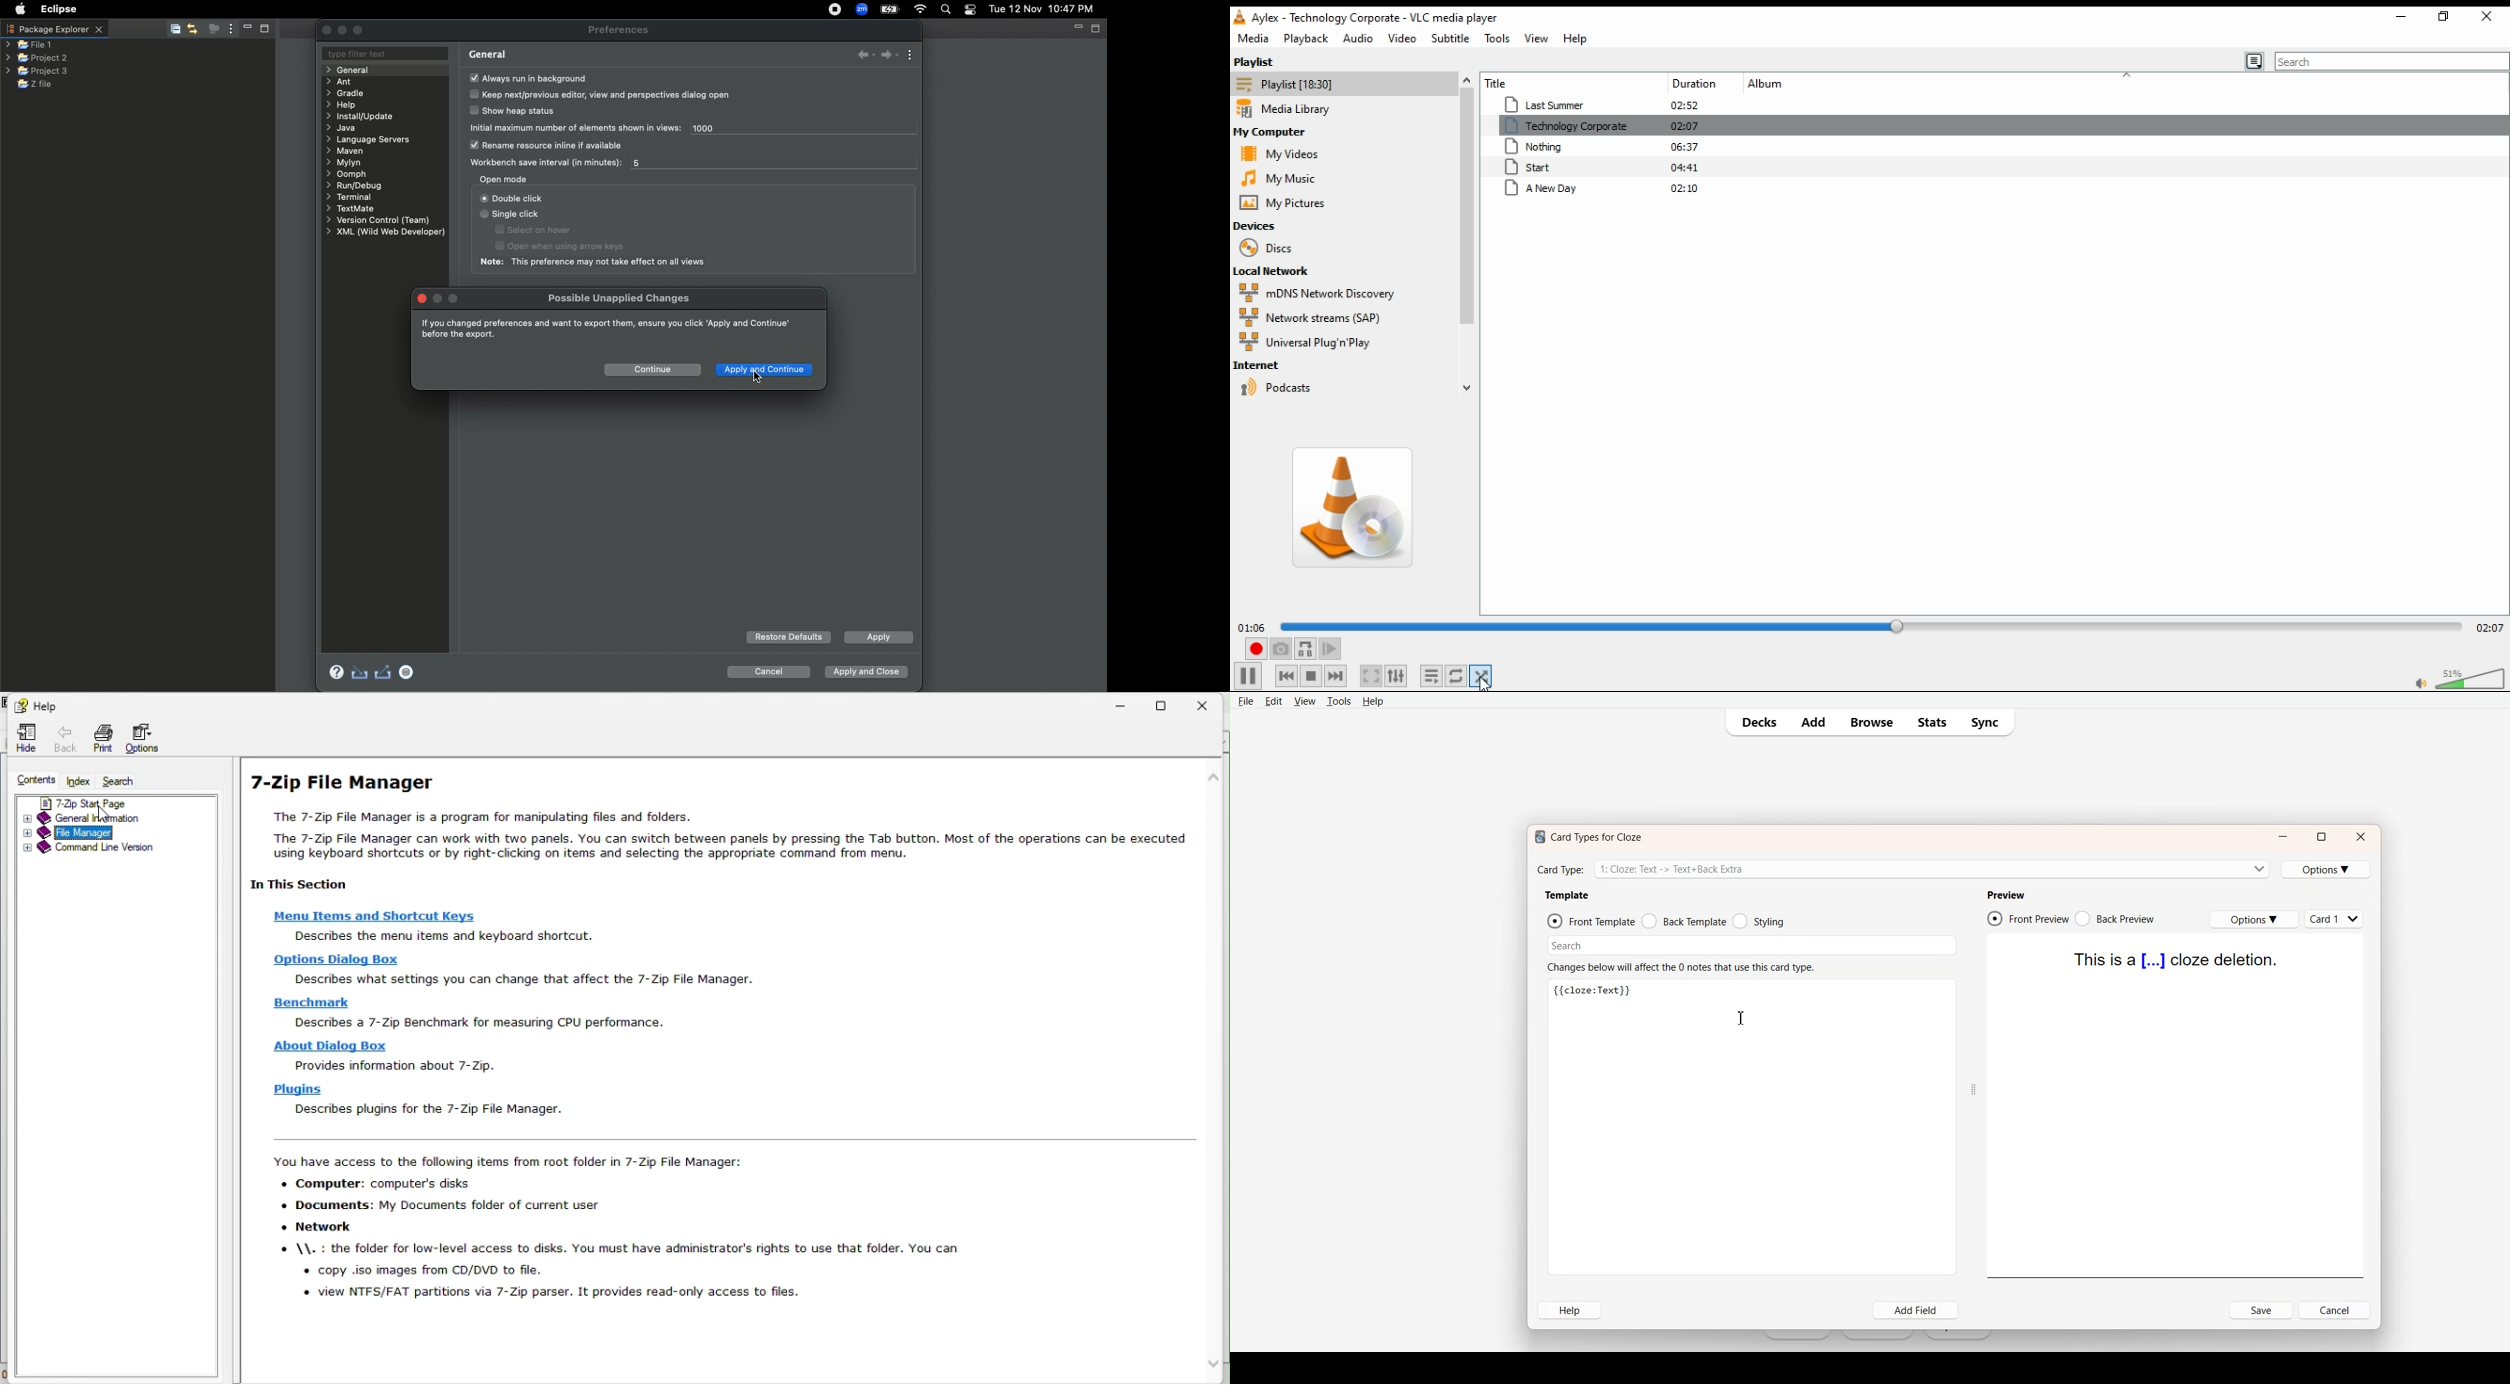 Image resolution: width=2520 pixels, height=1400 pixels. Describe the element at coordinates (1987, 723) in the screenshot. I see `Sync` at that location.